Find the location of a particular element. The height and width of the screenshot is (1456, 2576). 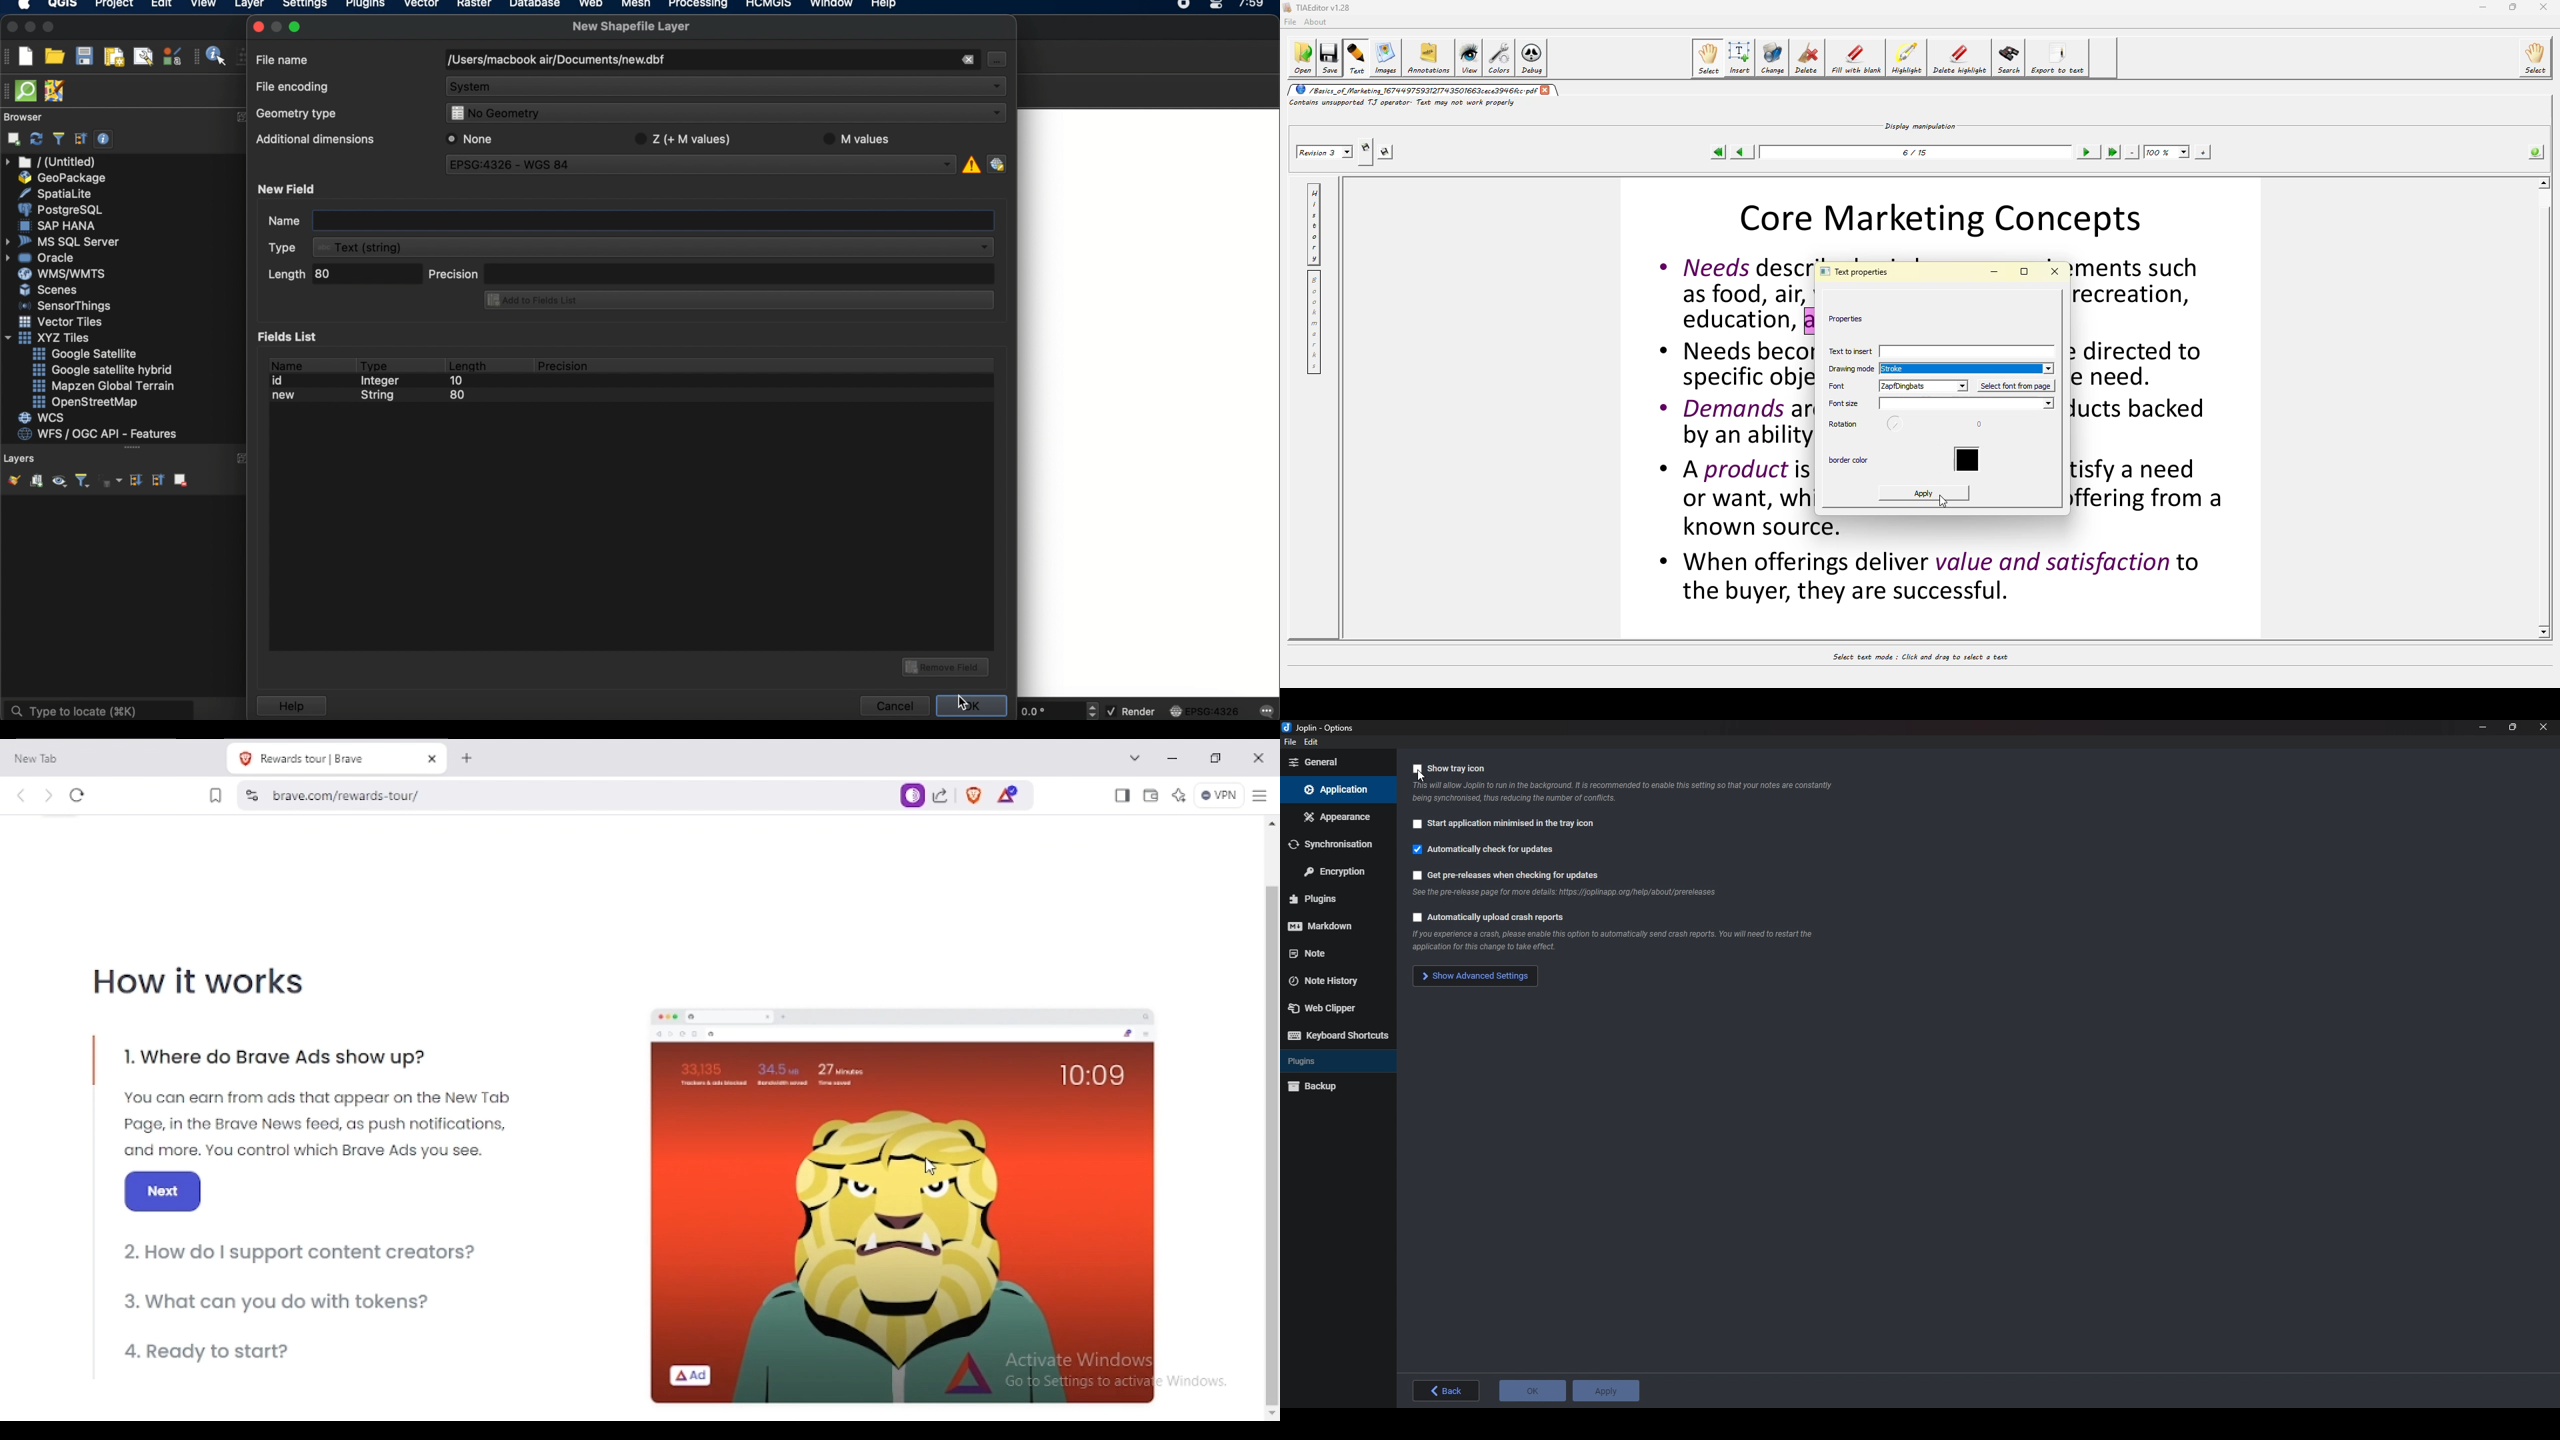

Info is located at coordinates (1563, 896).